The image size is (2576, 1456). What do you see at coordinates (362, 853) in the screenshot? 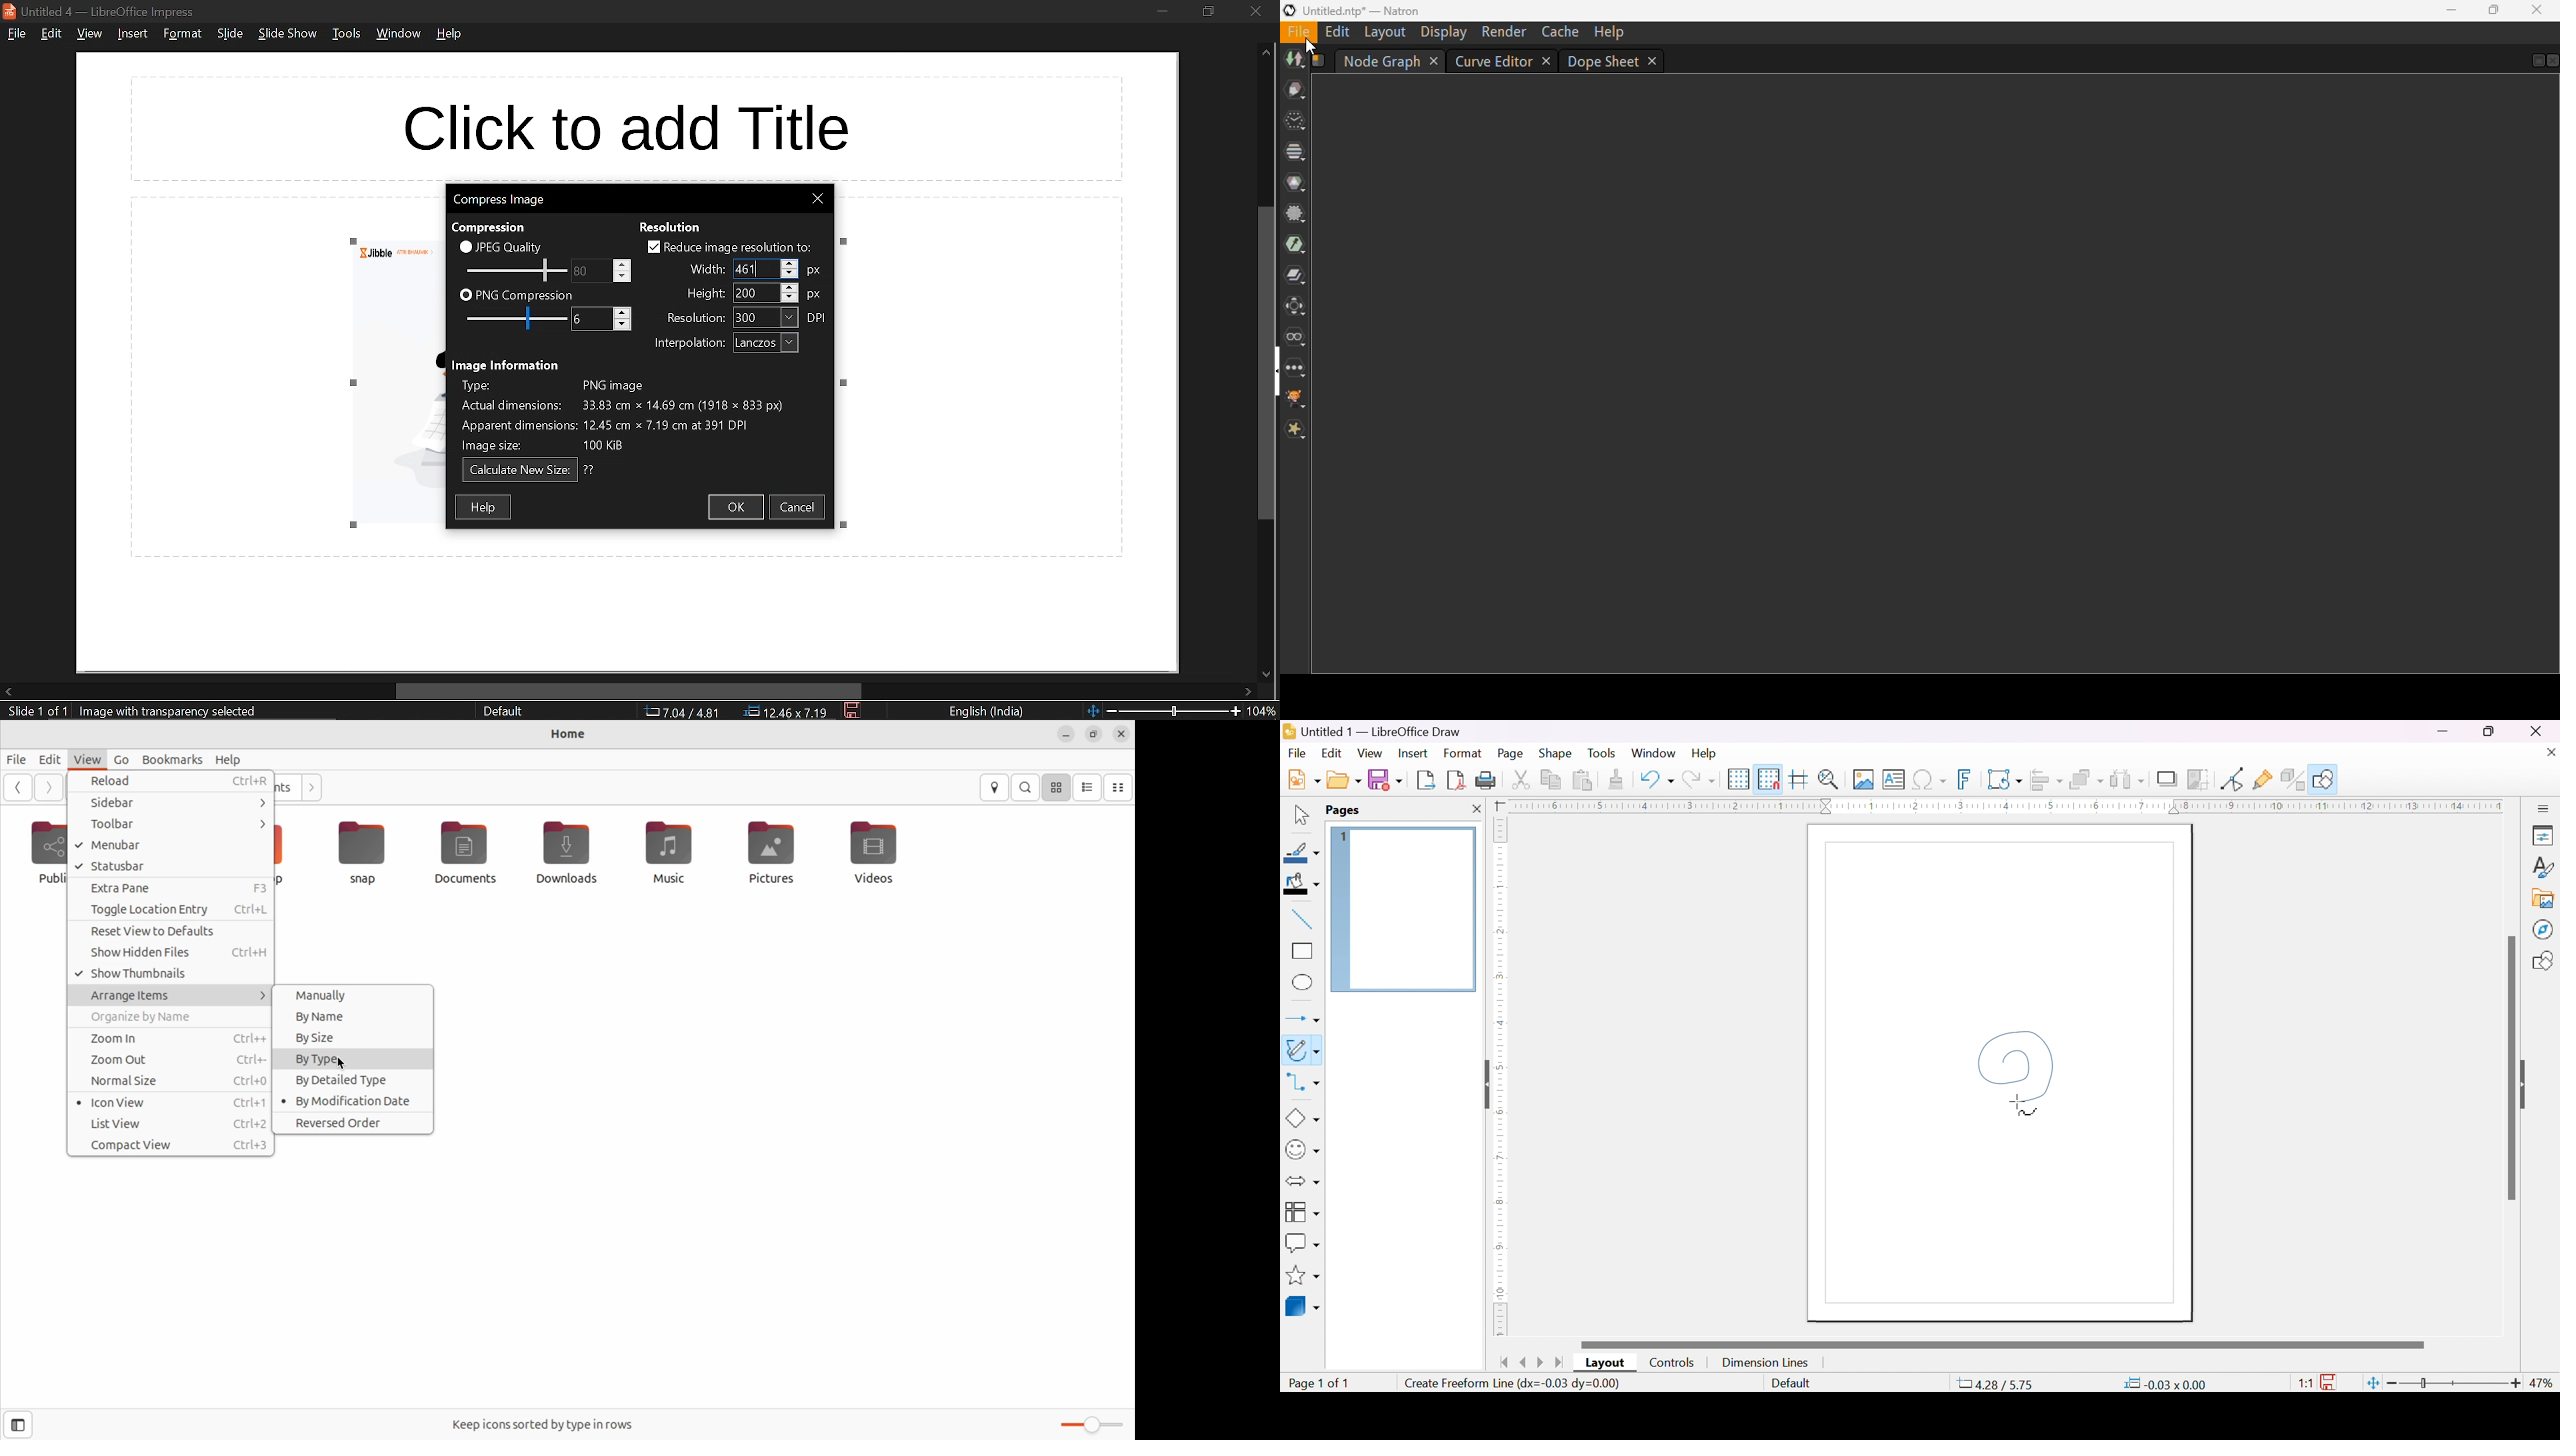
I see `snap file` at bounding box center [362, 853].